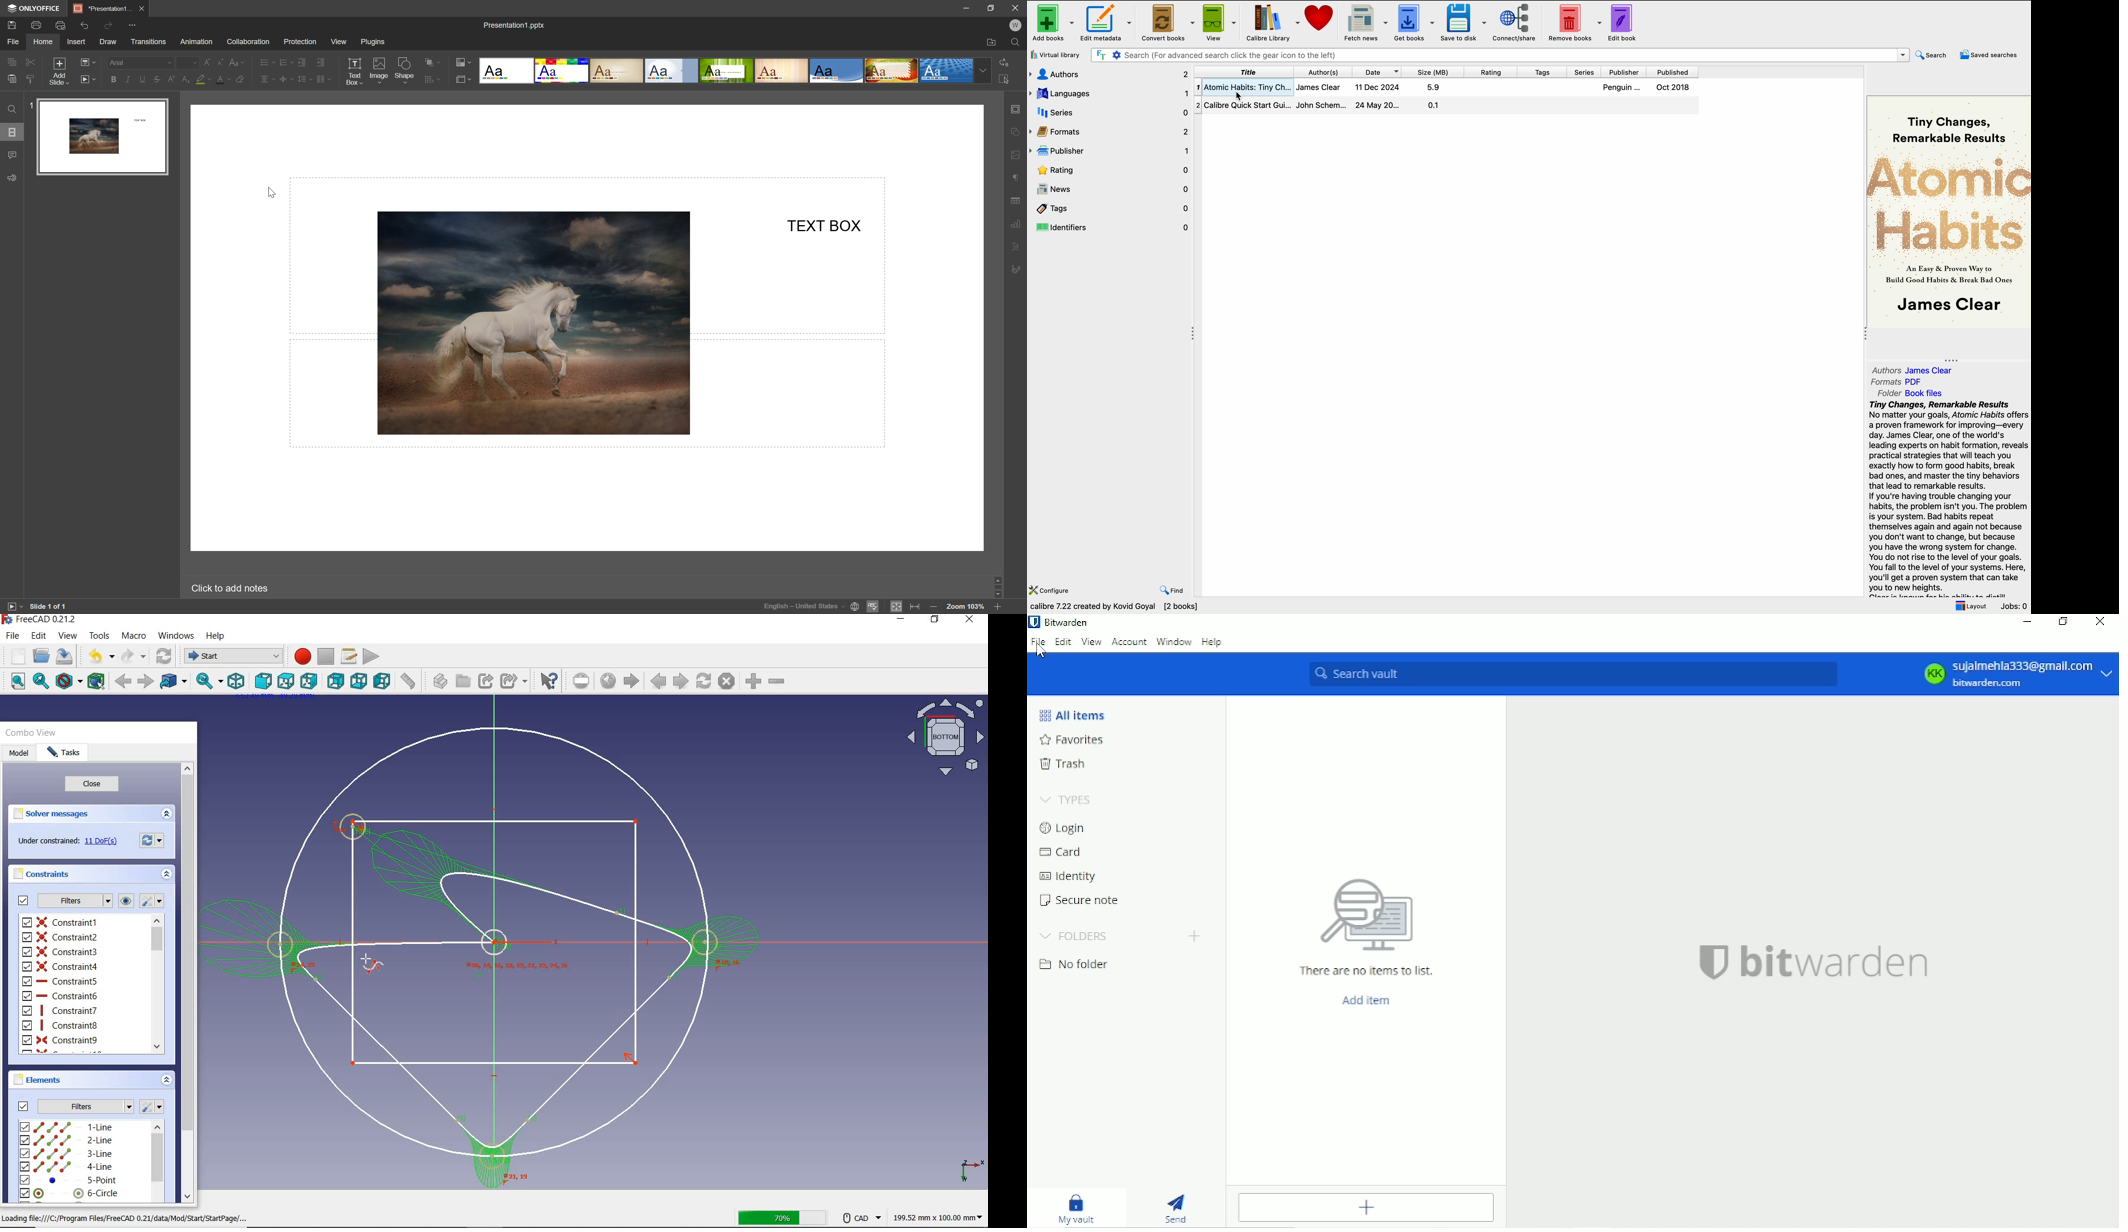 This screenshot has height=1232, width=2128. Describe the element at coordinates (1913, 393) in the screenshot. I see `folder` at that location.